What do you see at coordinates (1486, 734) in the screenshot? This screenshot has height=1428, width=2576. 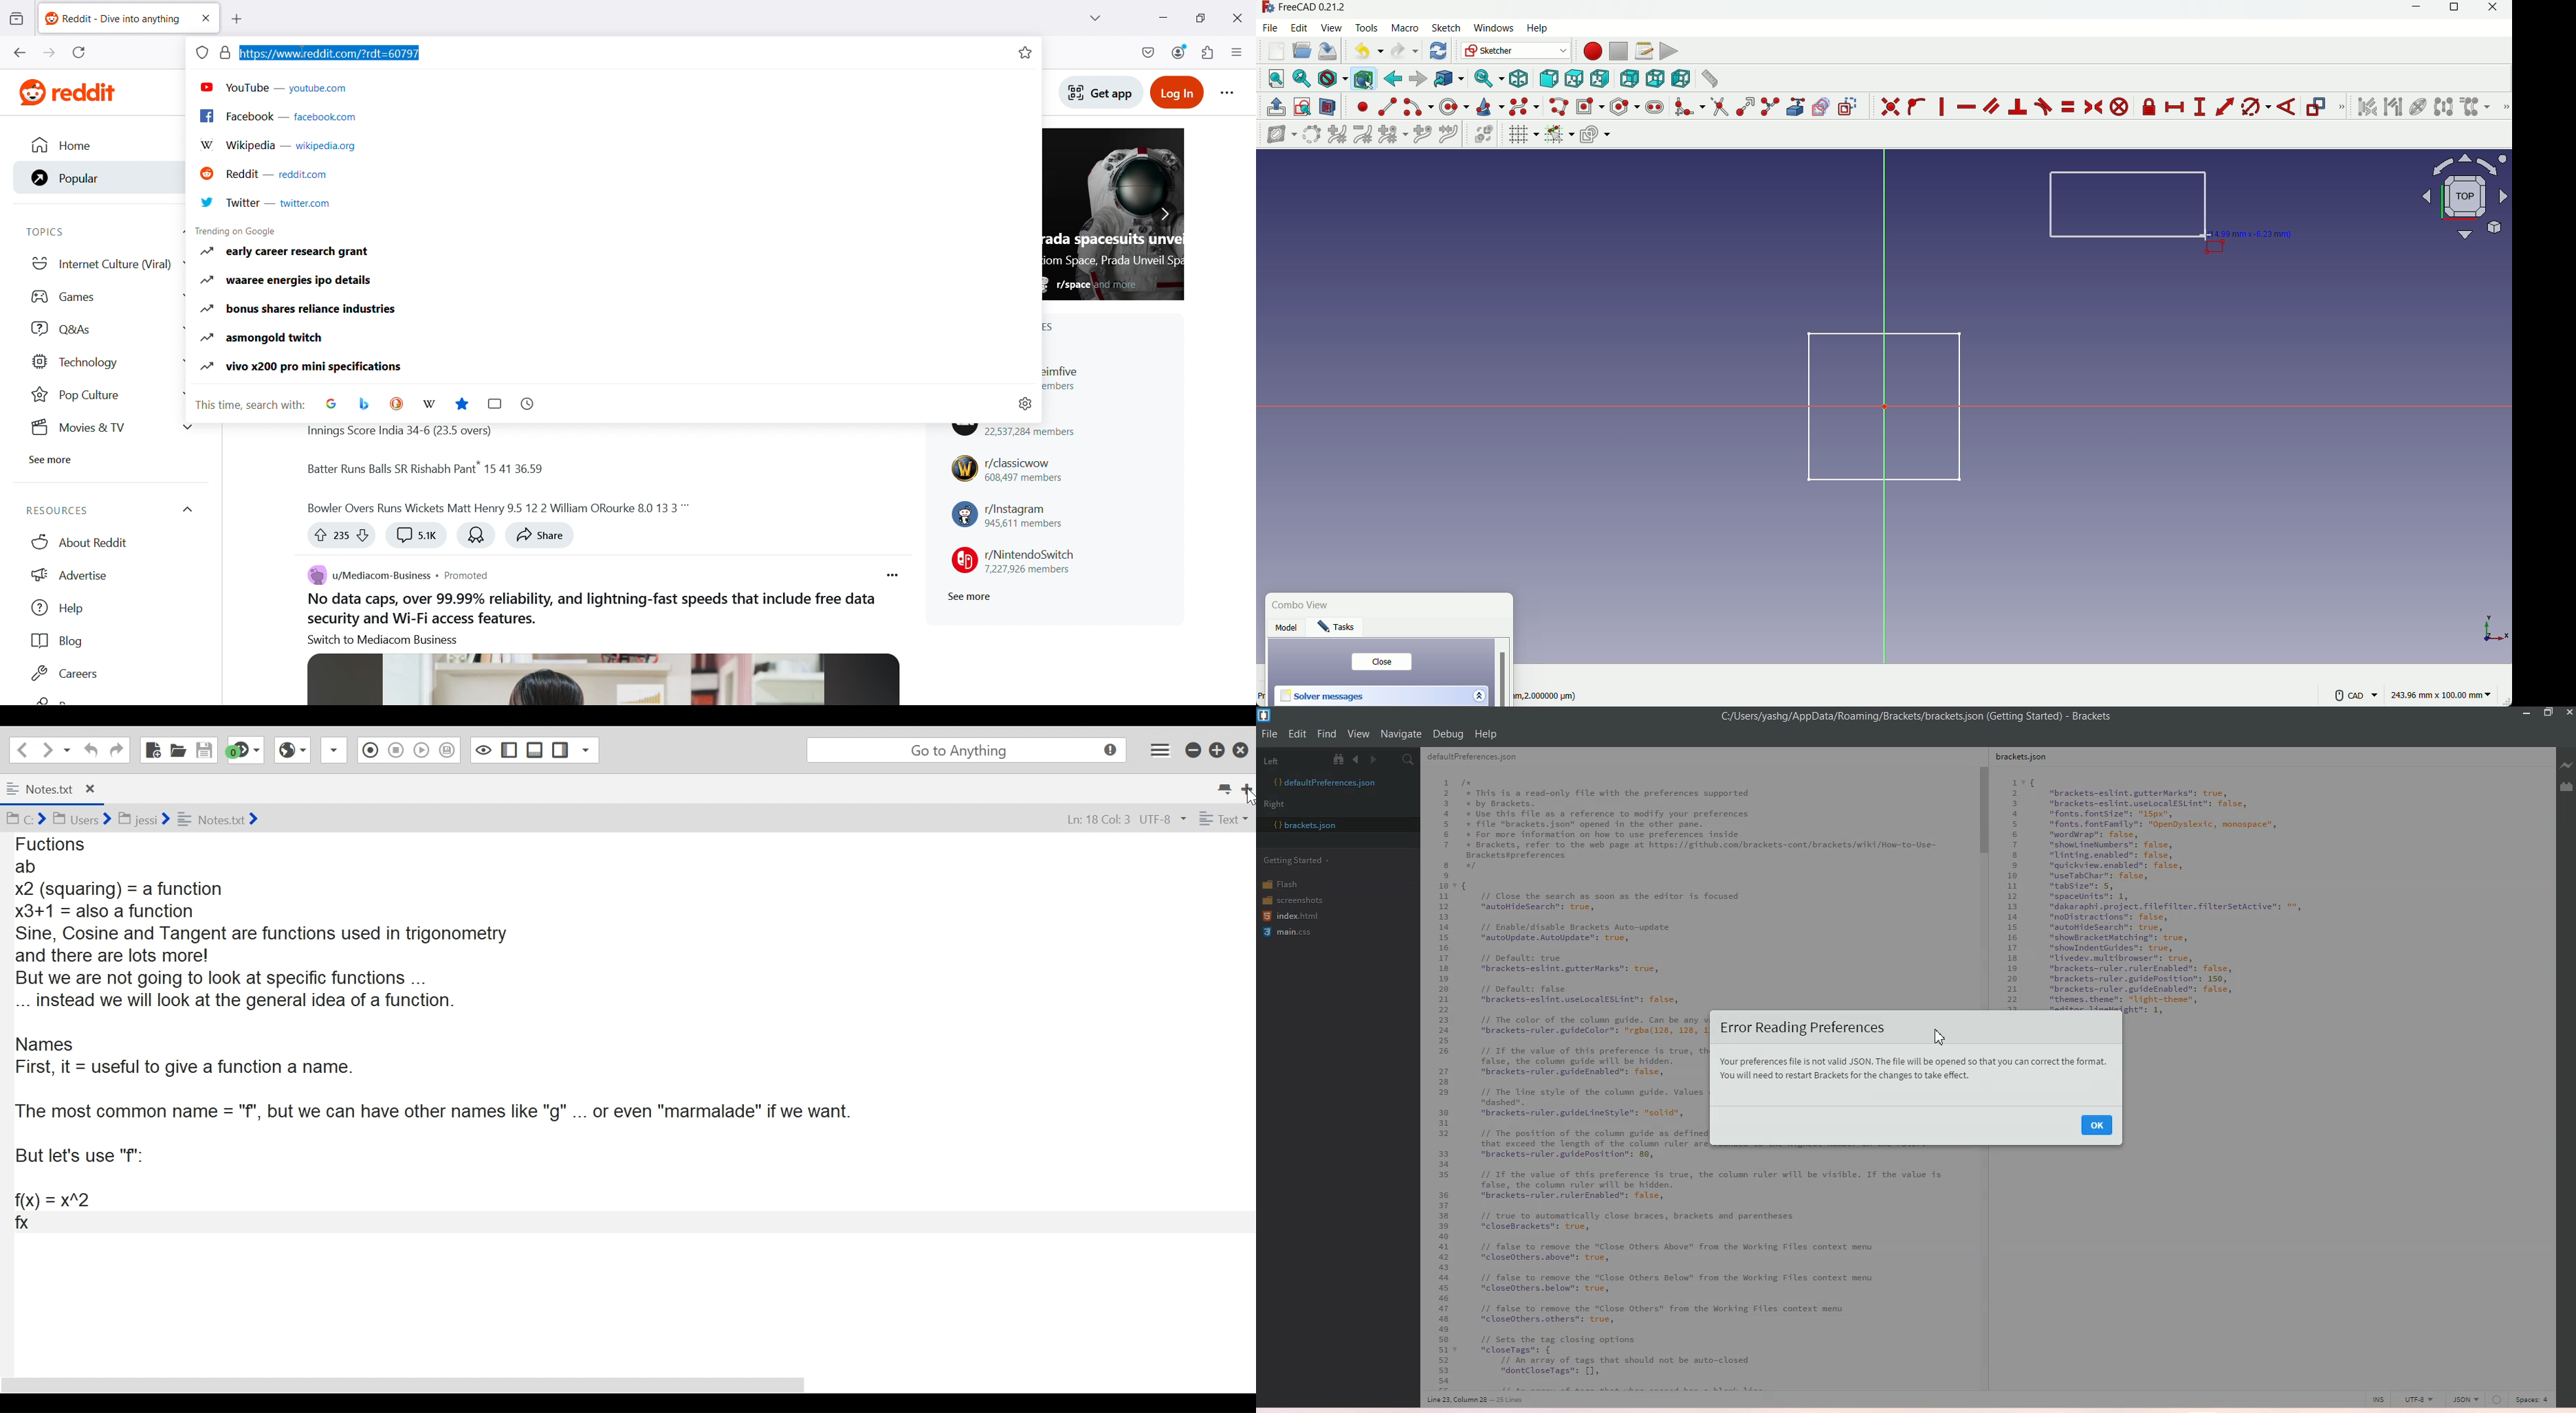 I see `Help` at bounding box center [1486, 734].